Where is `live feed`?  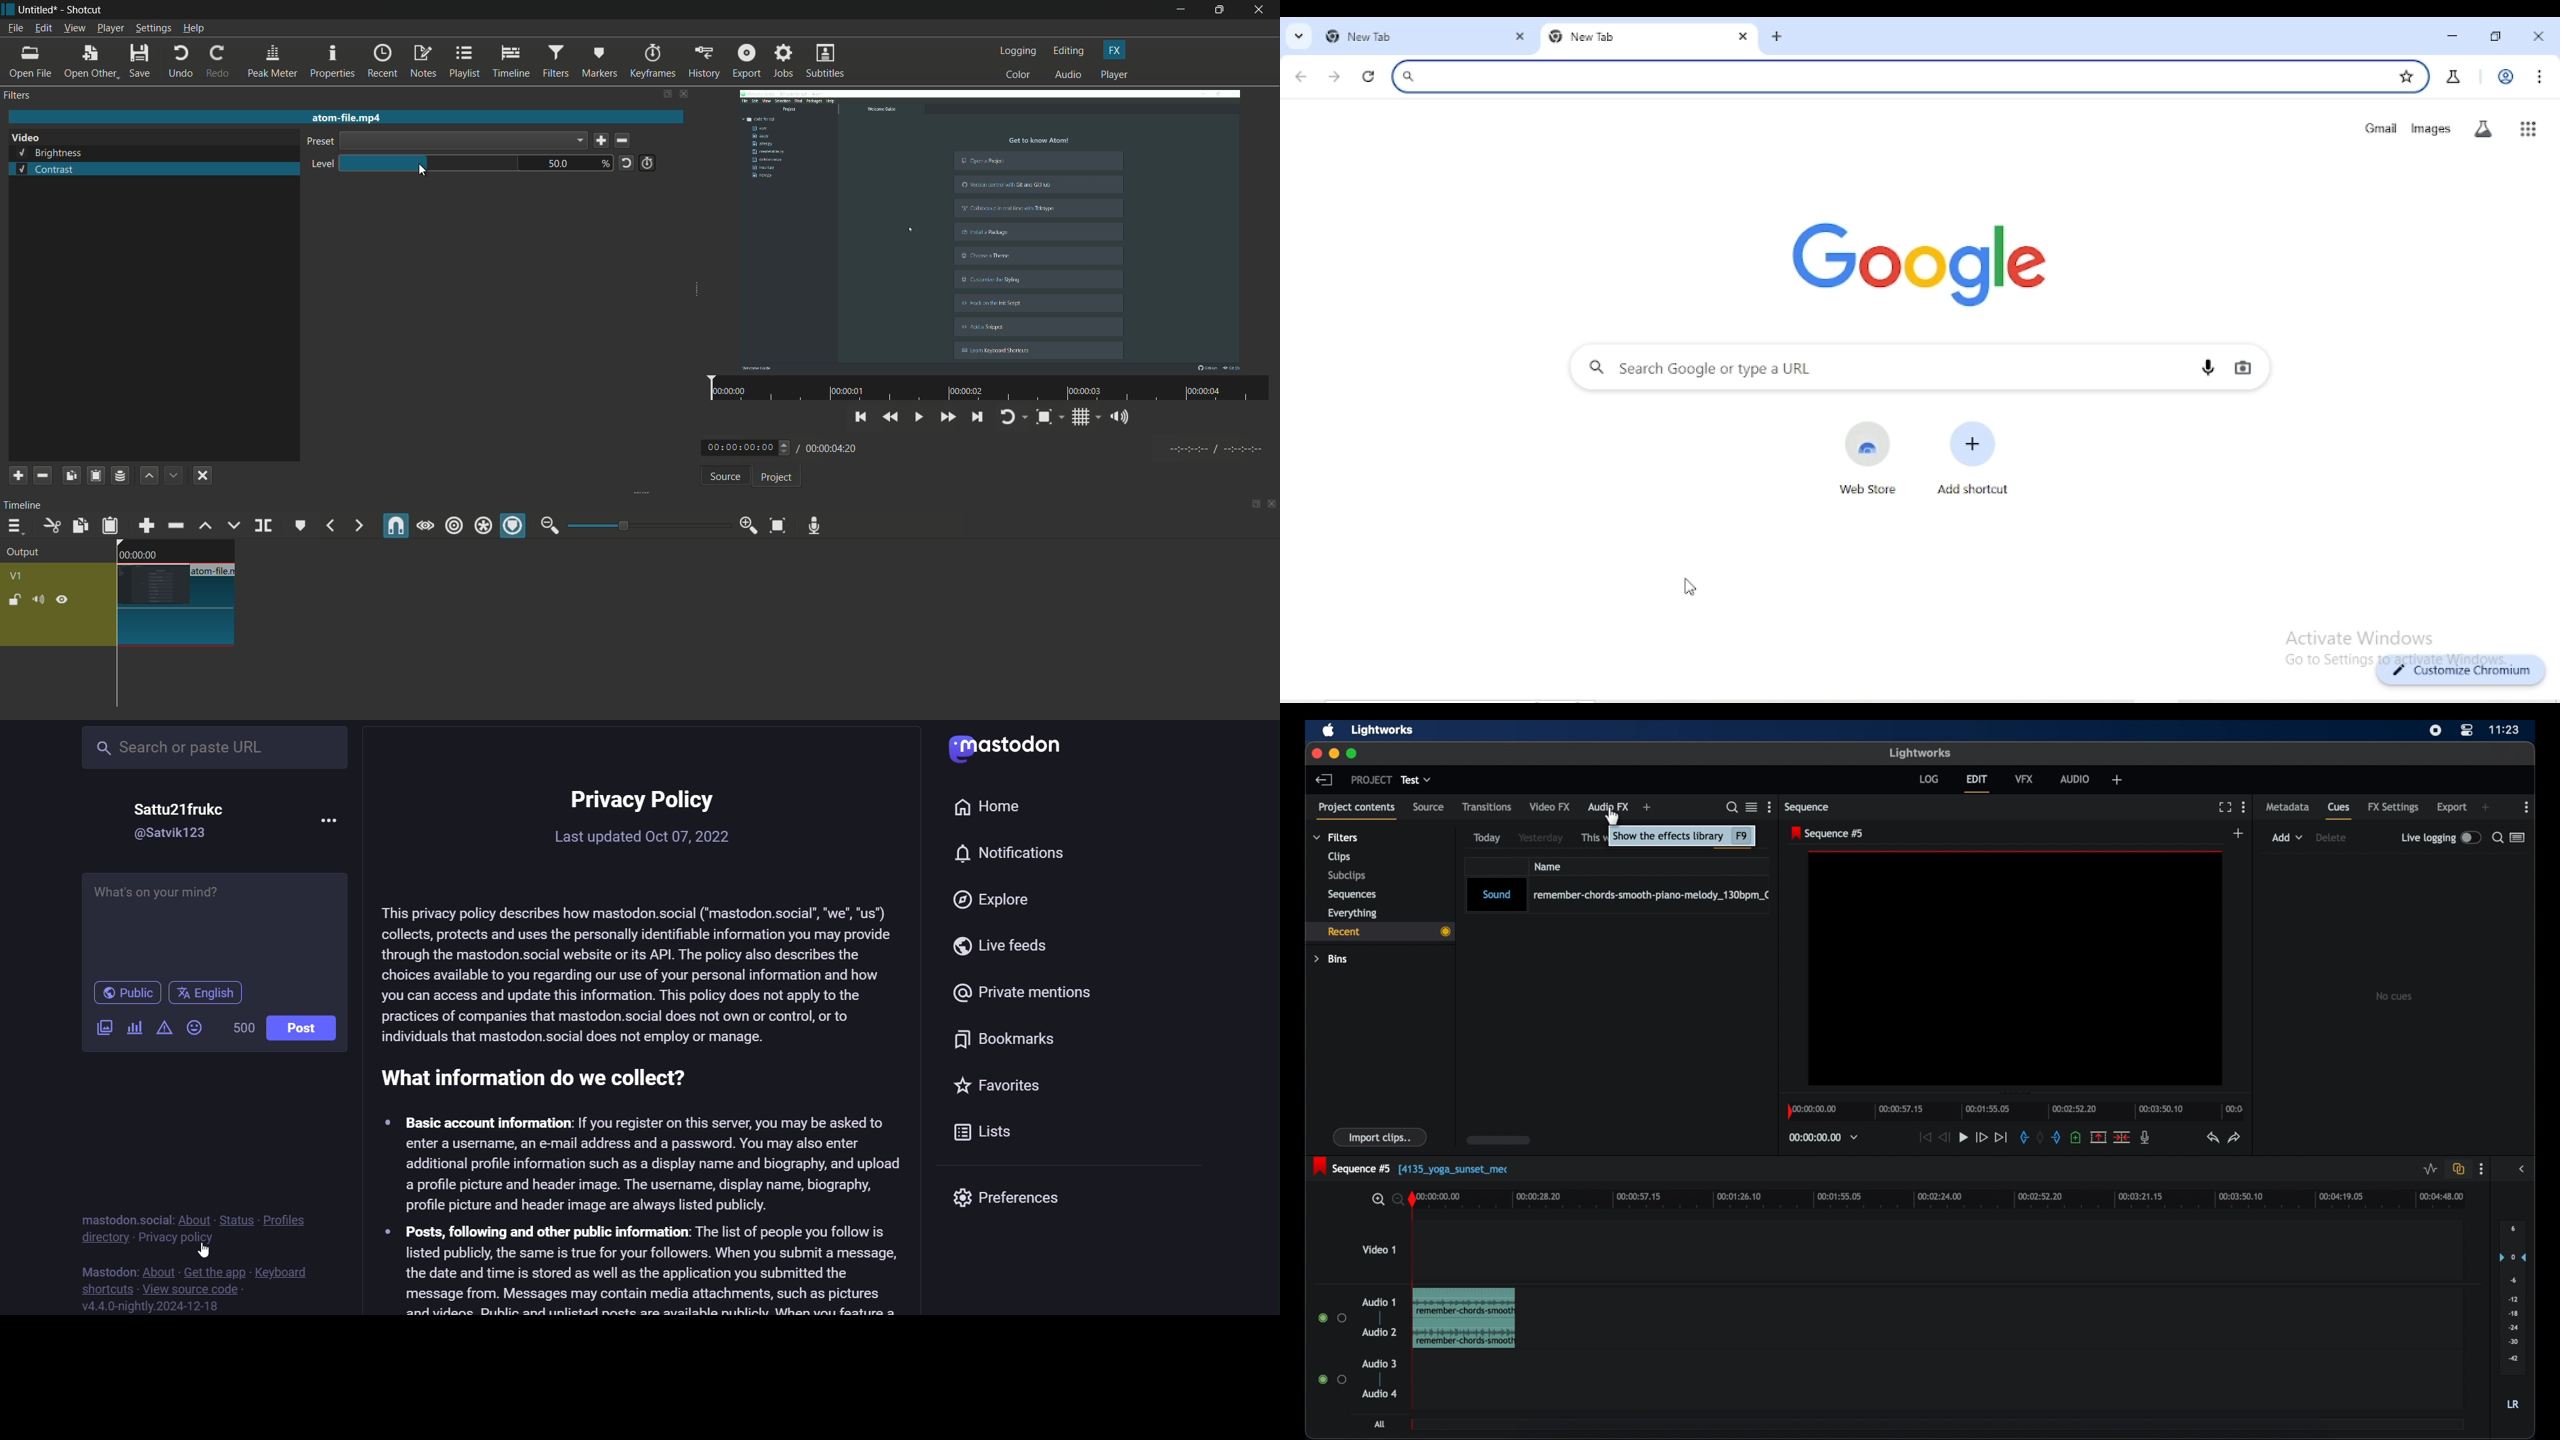
live feed is located at coordinates (1016, 941).